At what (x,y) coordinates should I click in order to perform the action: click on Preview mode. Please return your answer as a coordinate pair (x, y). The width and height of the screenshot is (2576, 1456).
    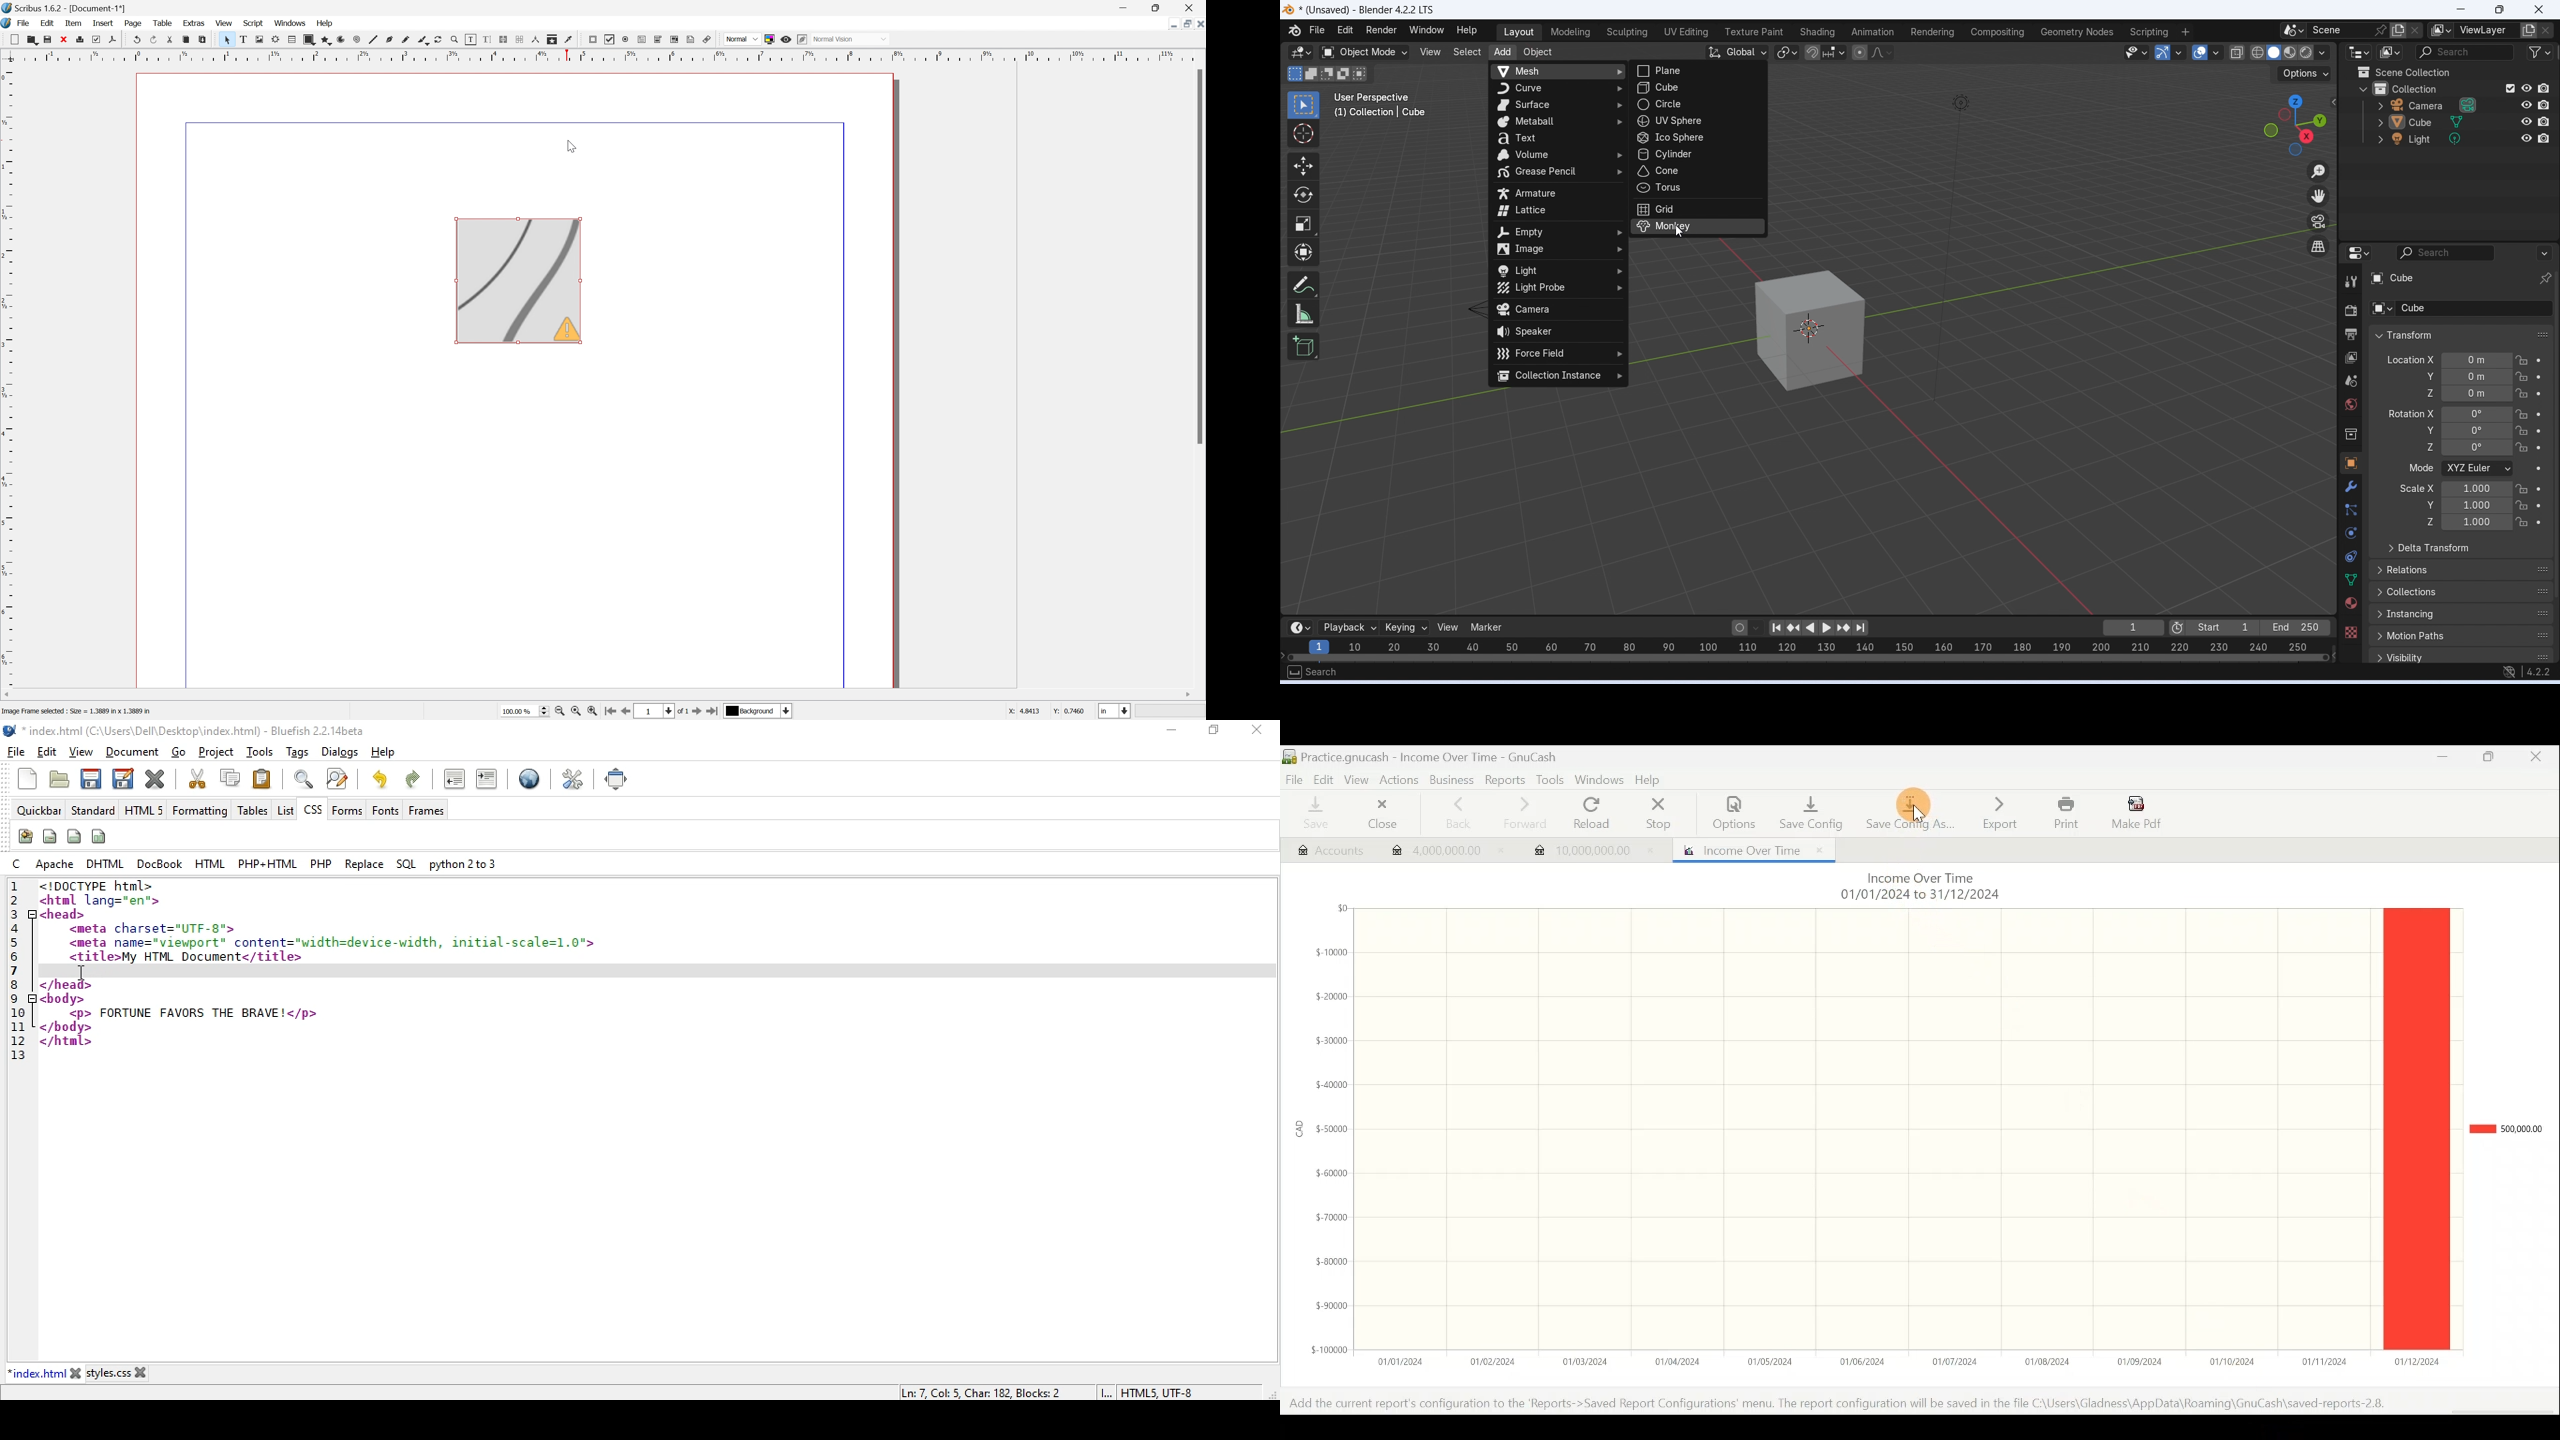
    Looking at the image, I should click on (788, 41).